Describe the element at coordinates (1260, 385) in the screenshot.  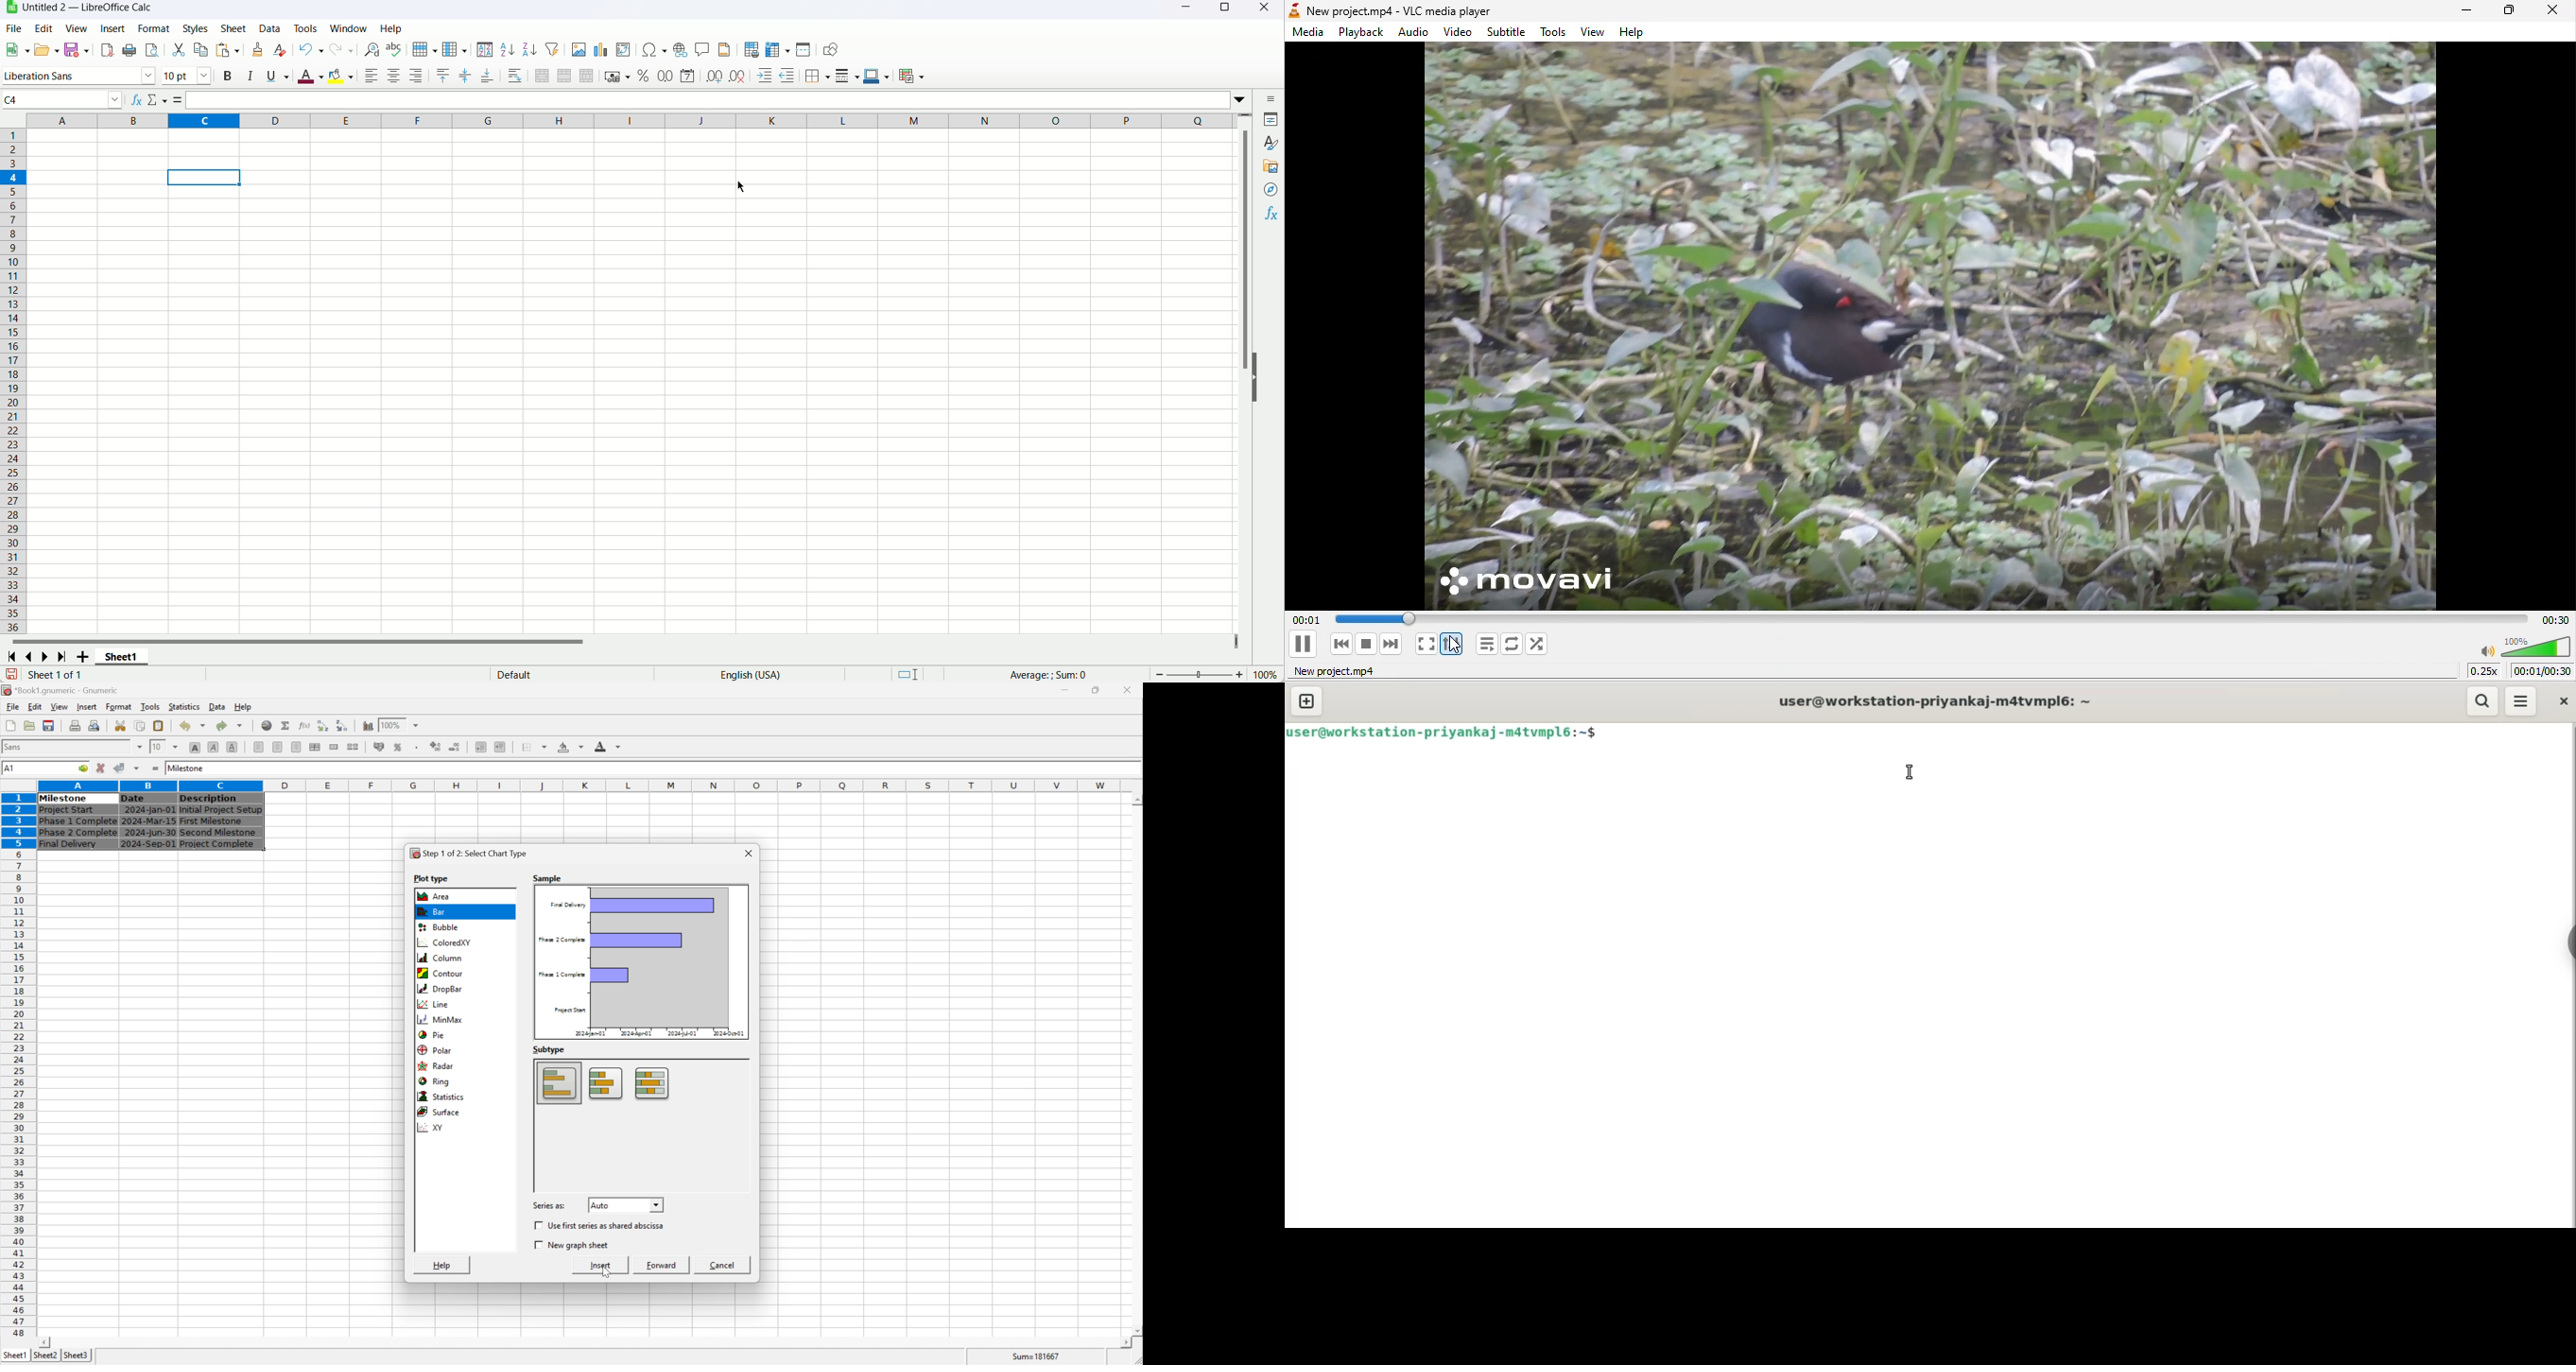
I see `Hide` at that location.